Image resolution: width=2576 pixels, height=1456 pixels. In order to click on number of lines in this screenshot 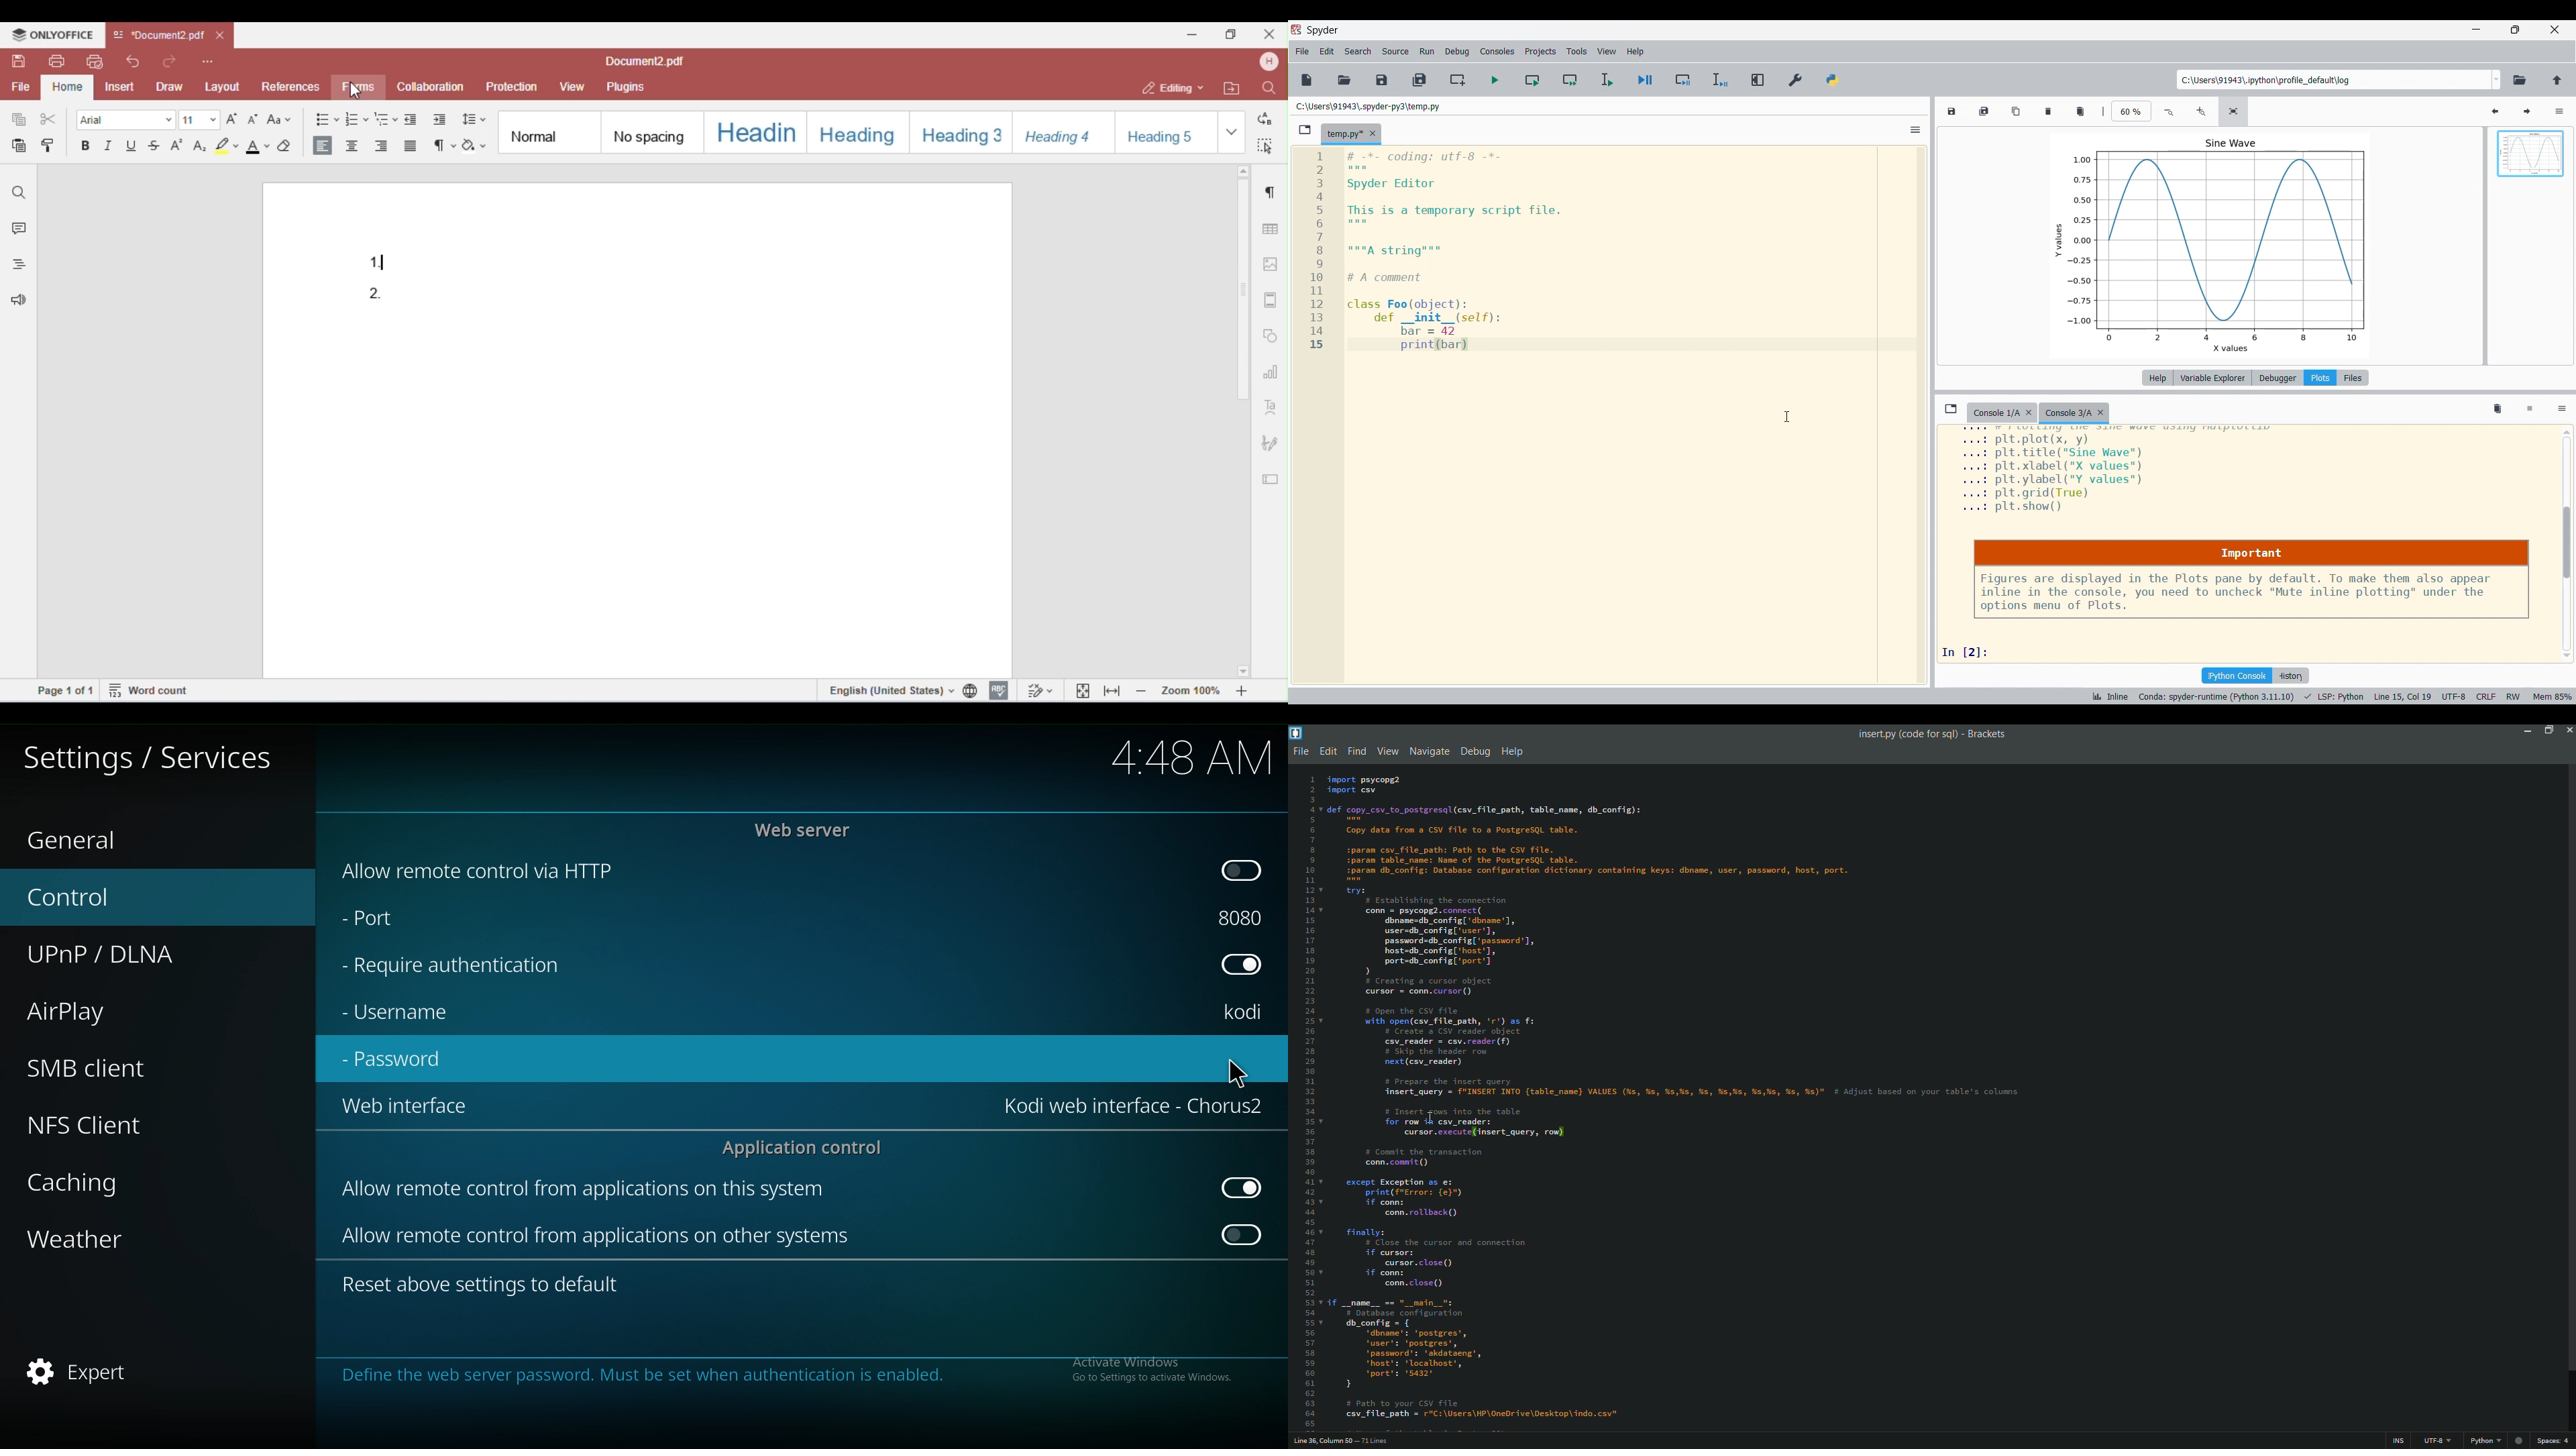, I will do `click(1377, 1442)`.